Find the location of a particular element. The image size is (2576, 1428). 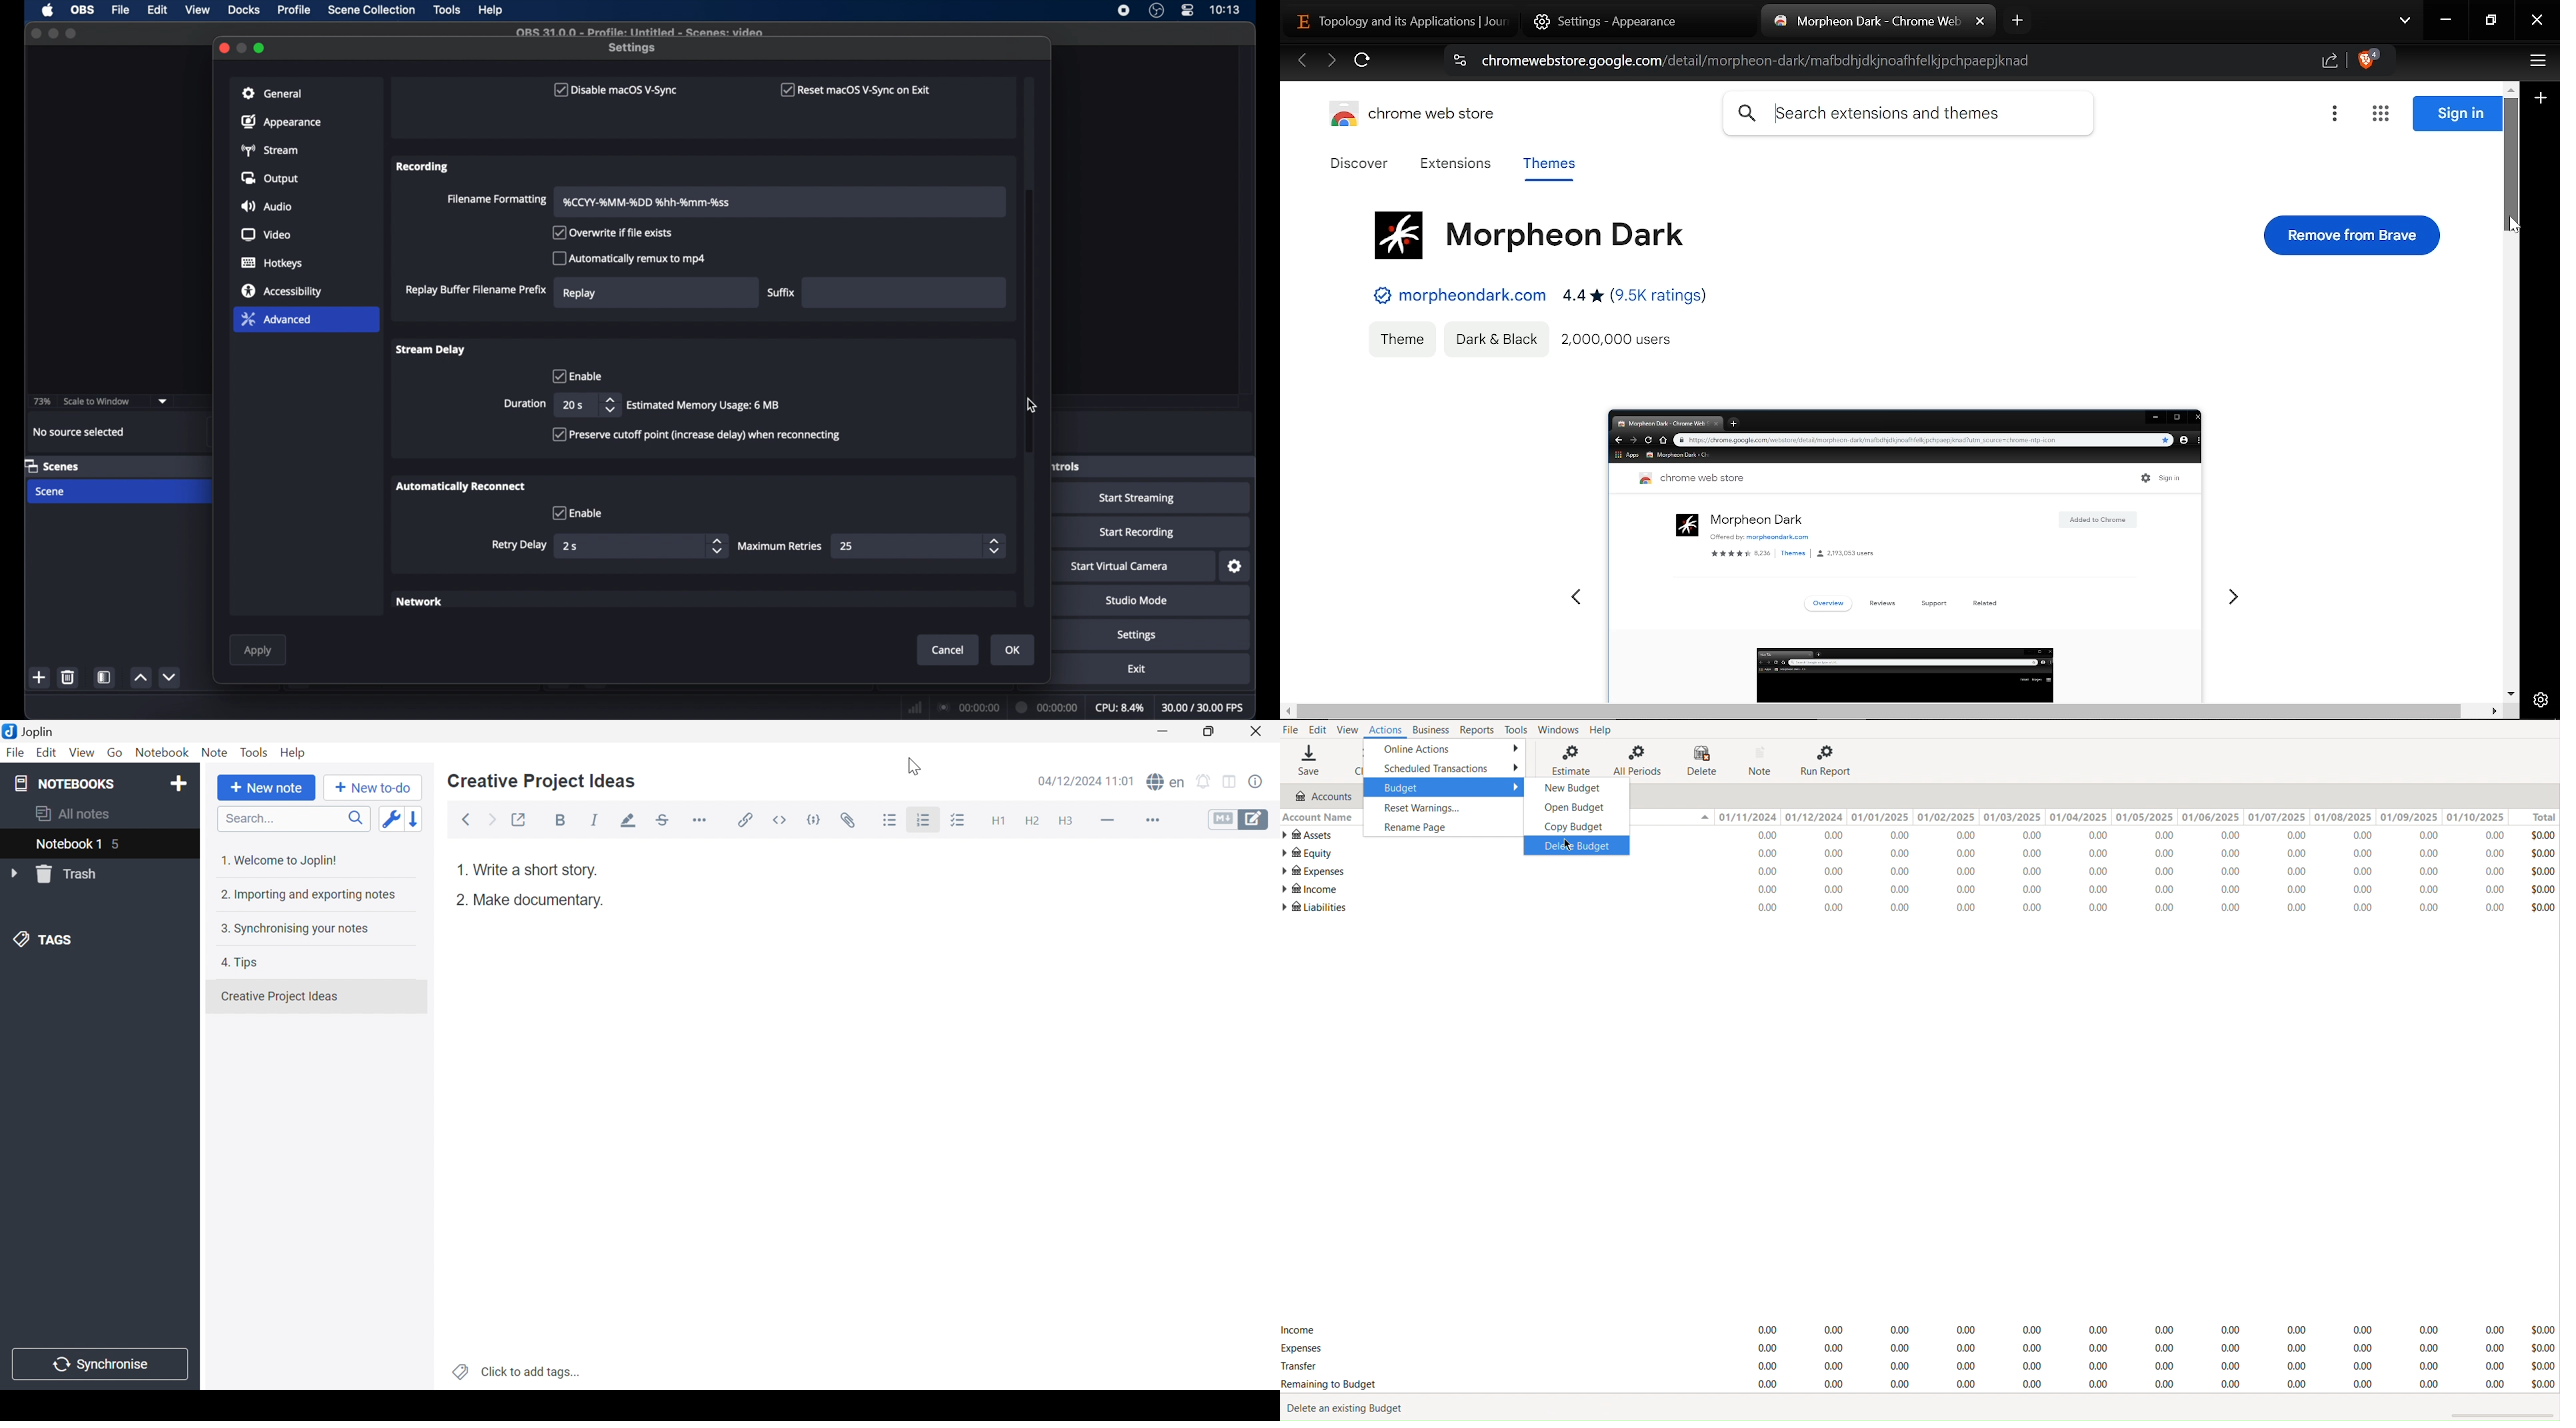

Minimize is located at coordinates (1167, 731).